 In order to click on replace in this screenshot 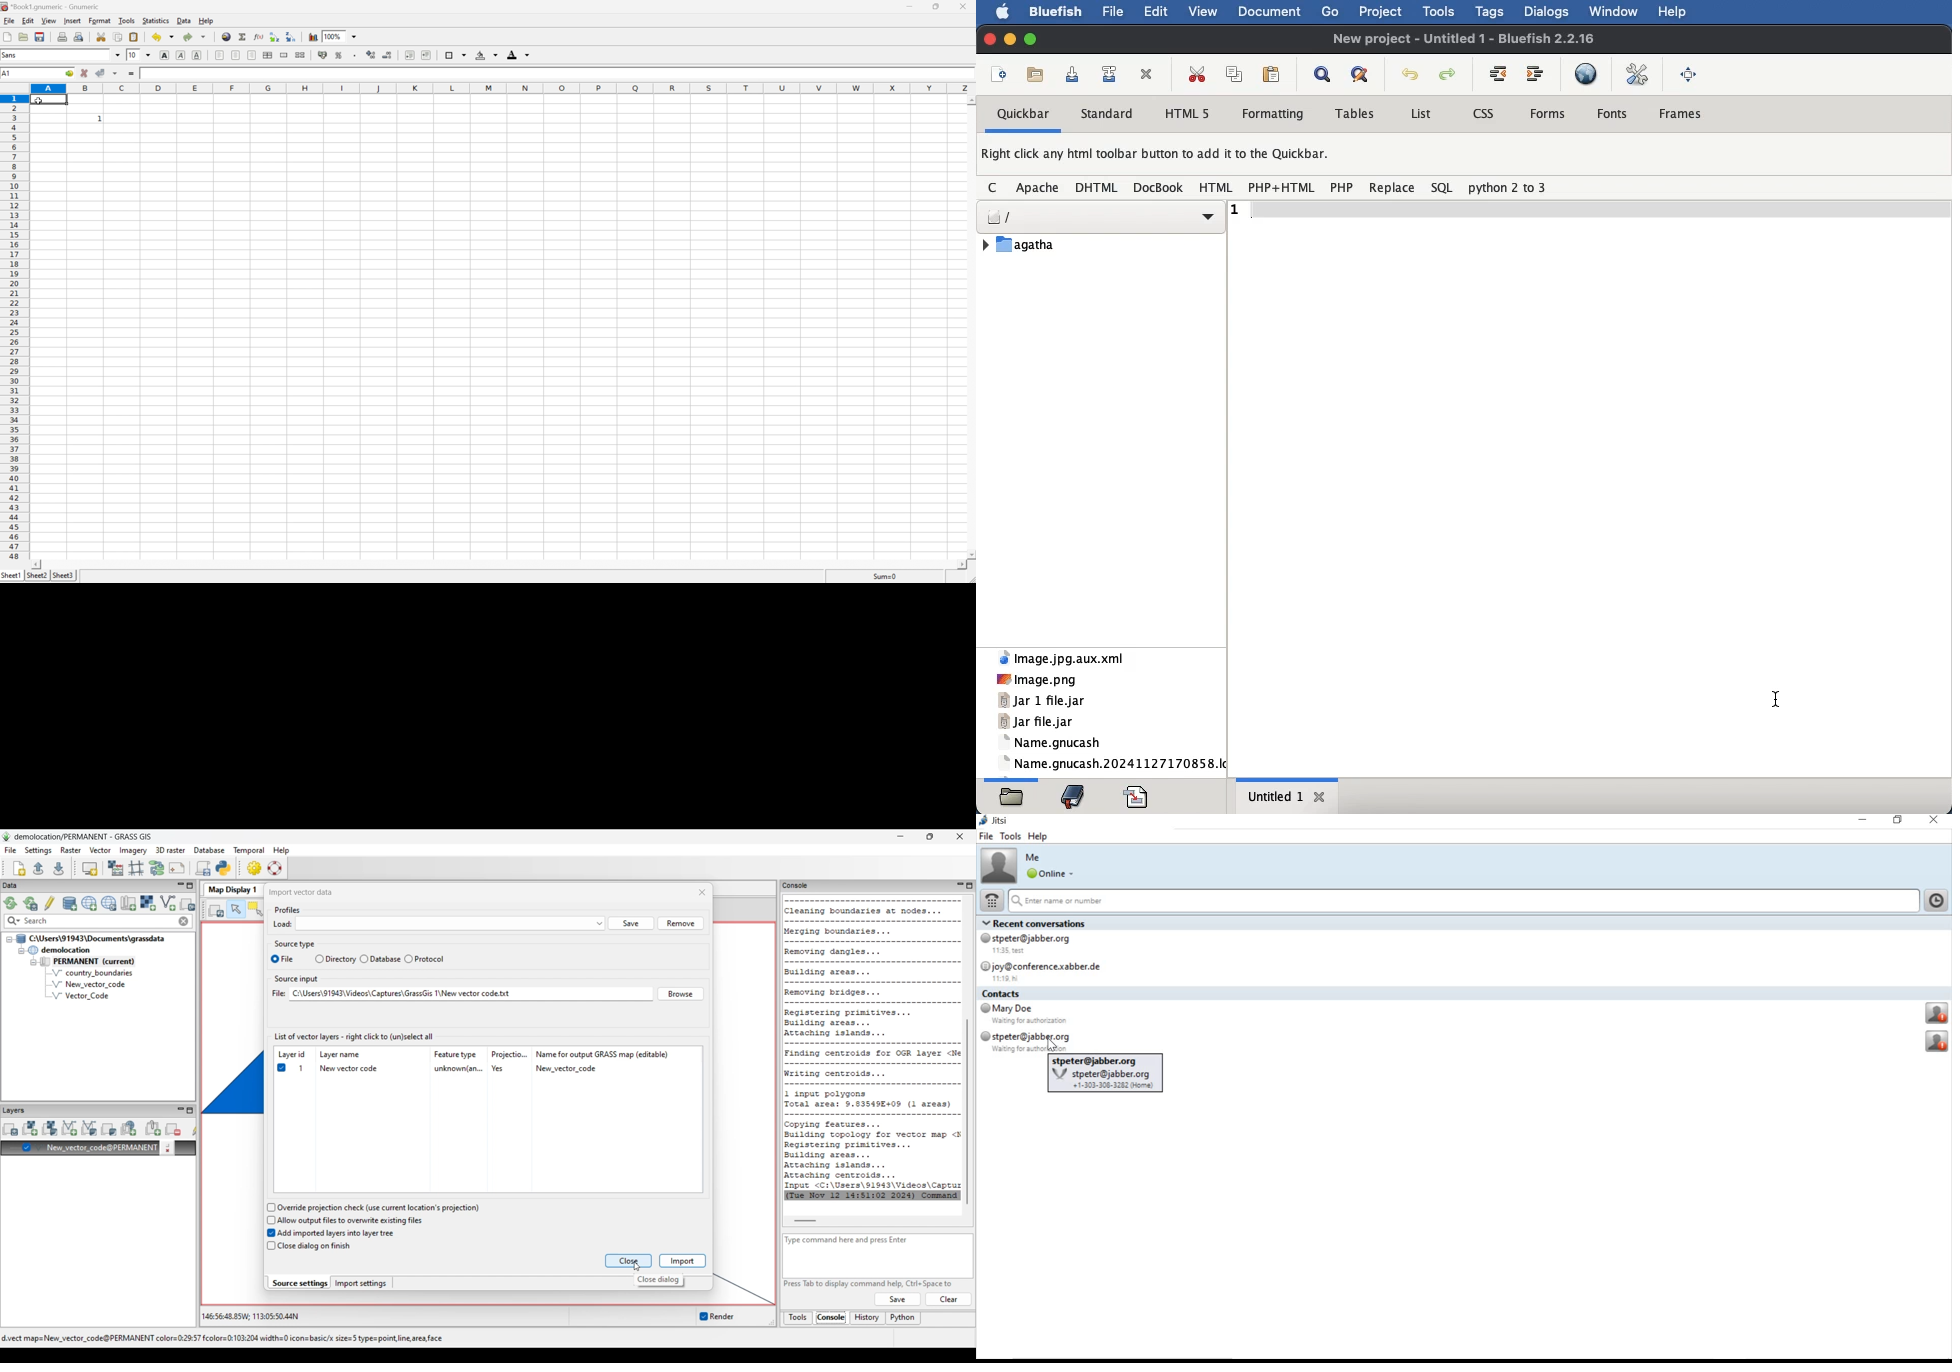, I will do `click(1391, 187)`.